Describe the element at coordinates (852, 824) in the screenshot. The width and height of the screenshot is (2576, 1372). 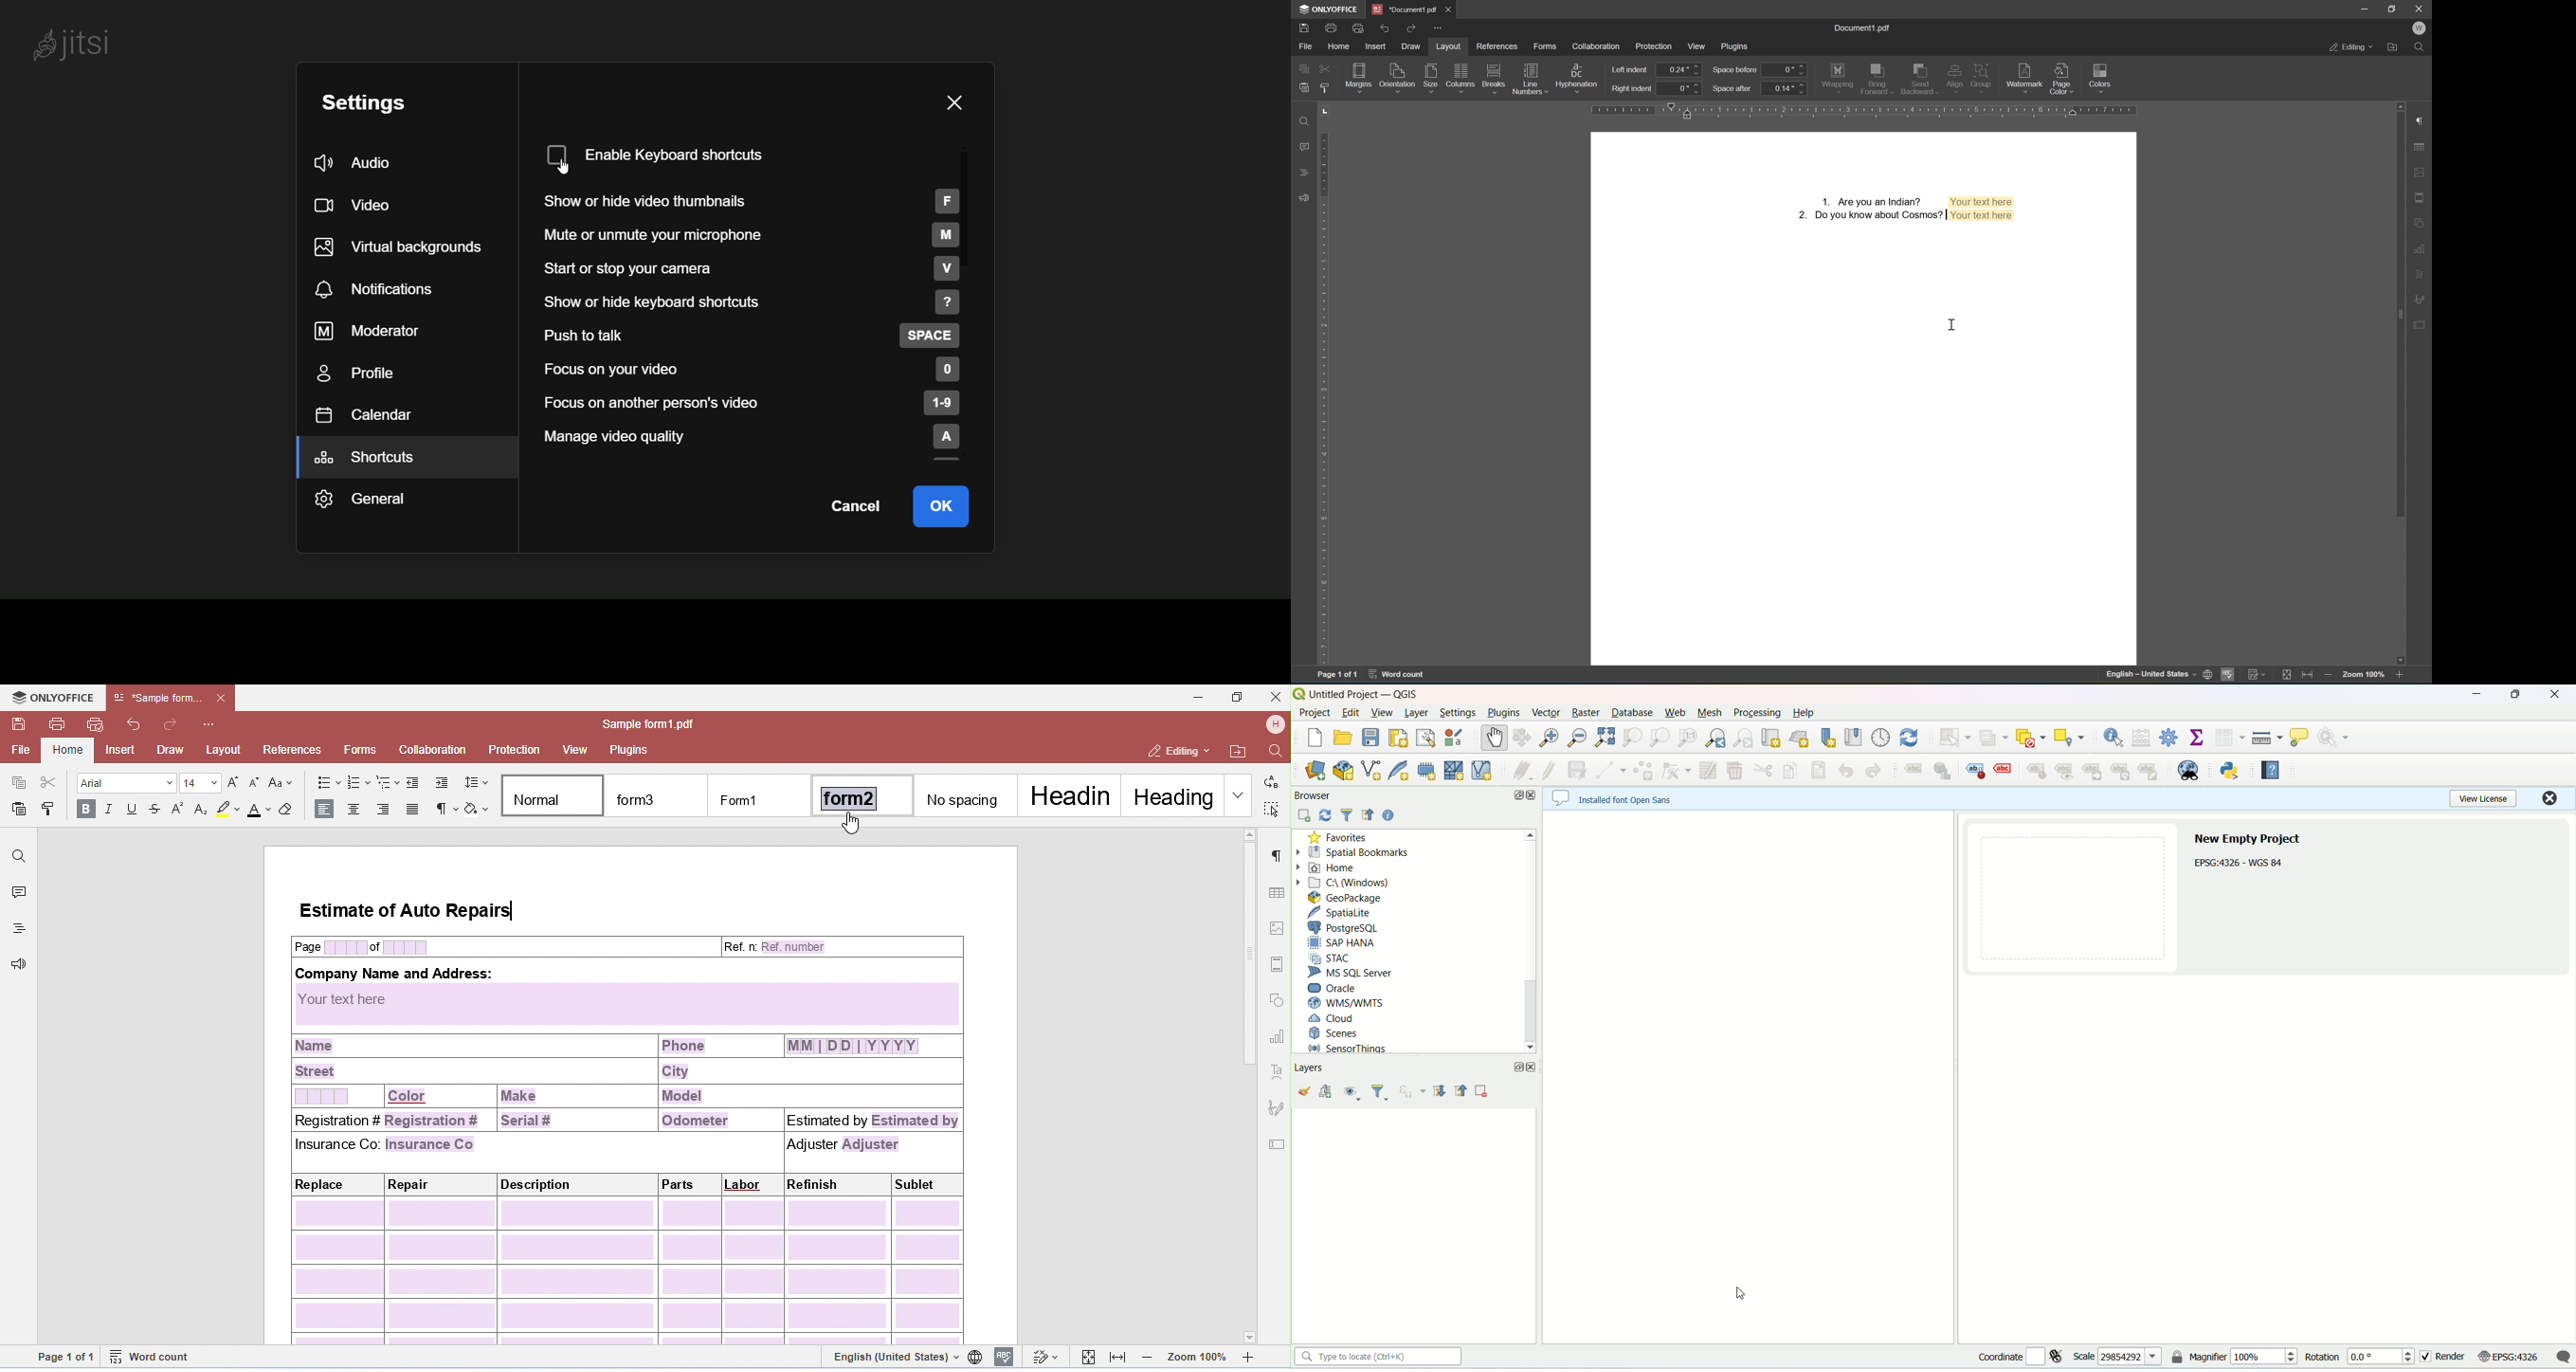
I see `cursor` at that location.